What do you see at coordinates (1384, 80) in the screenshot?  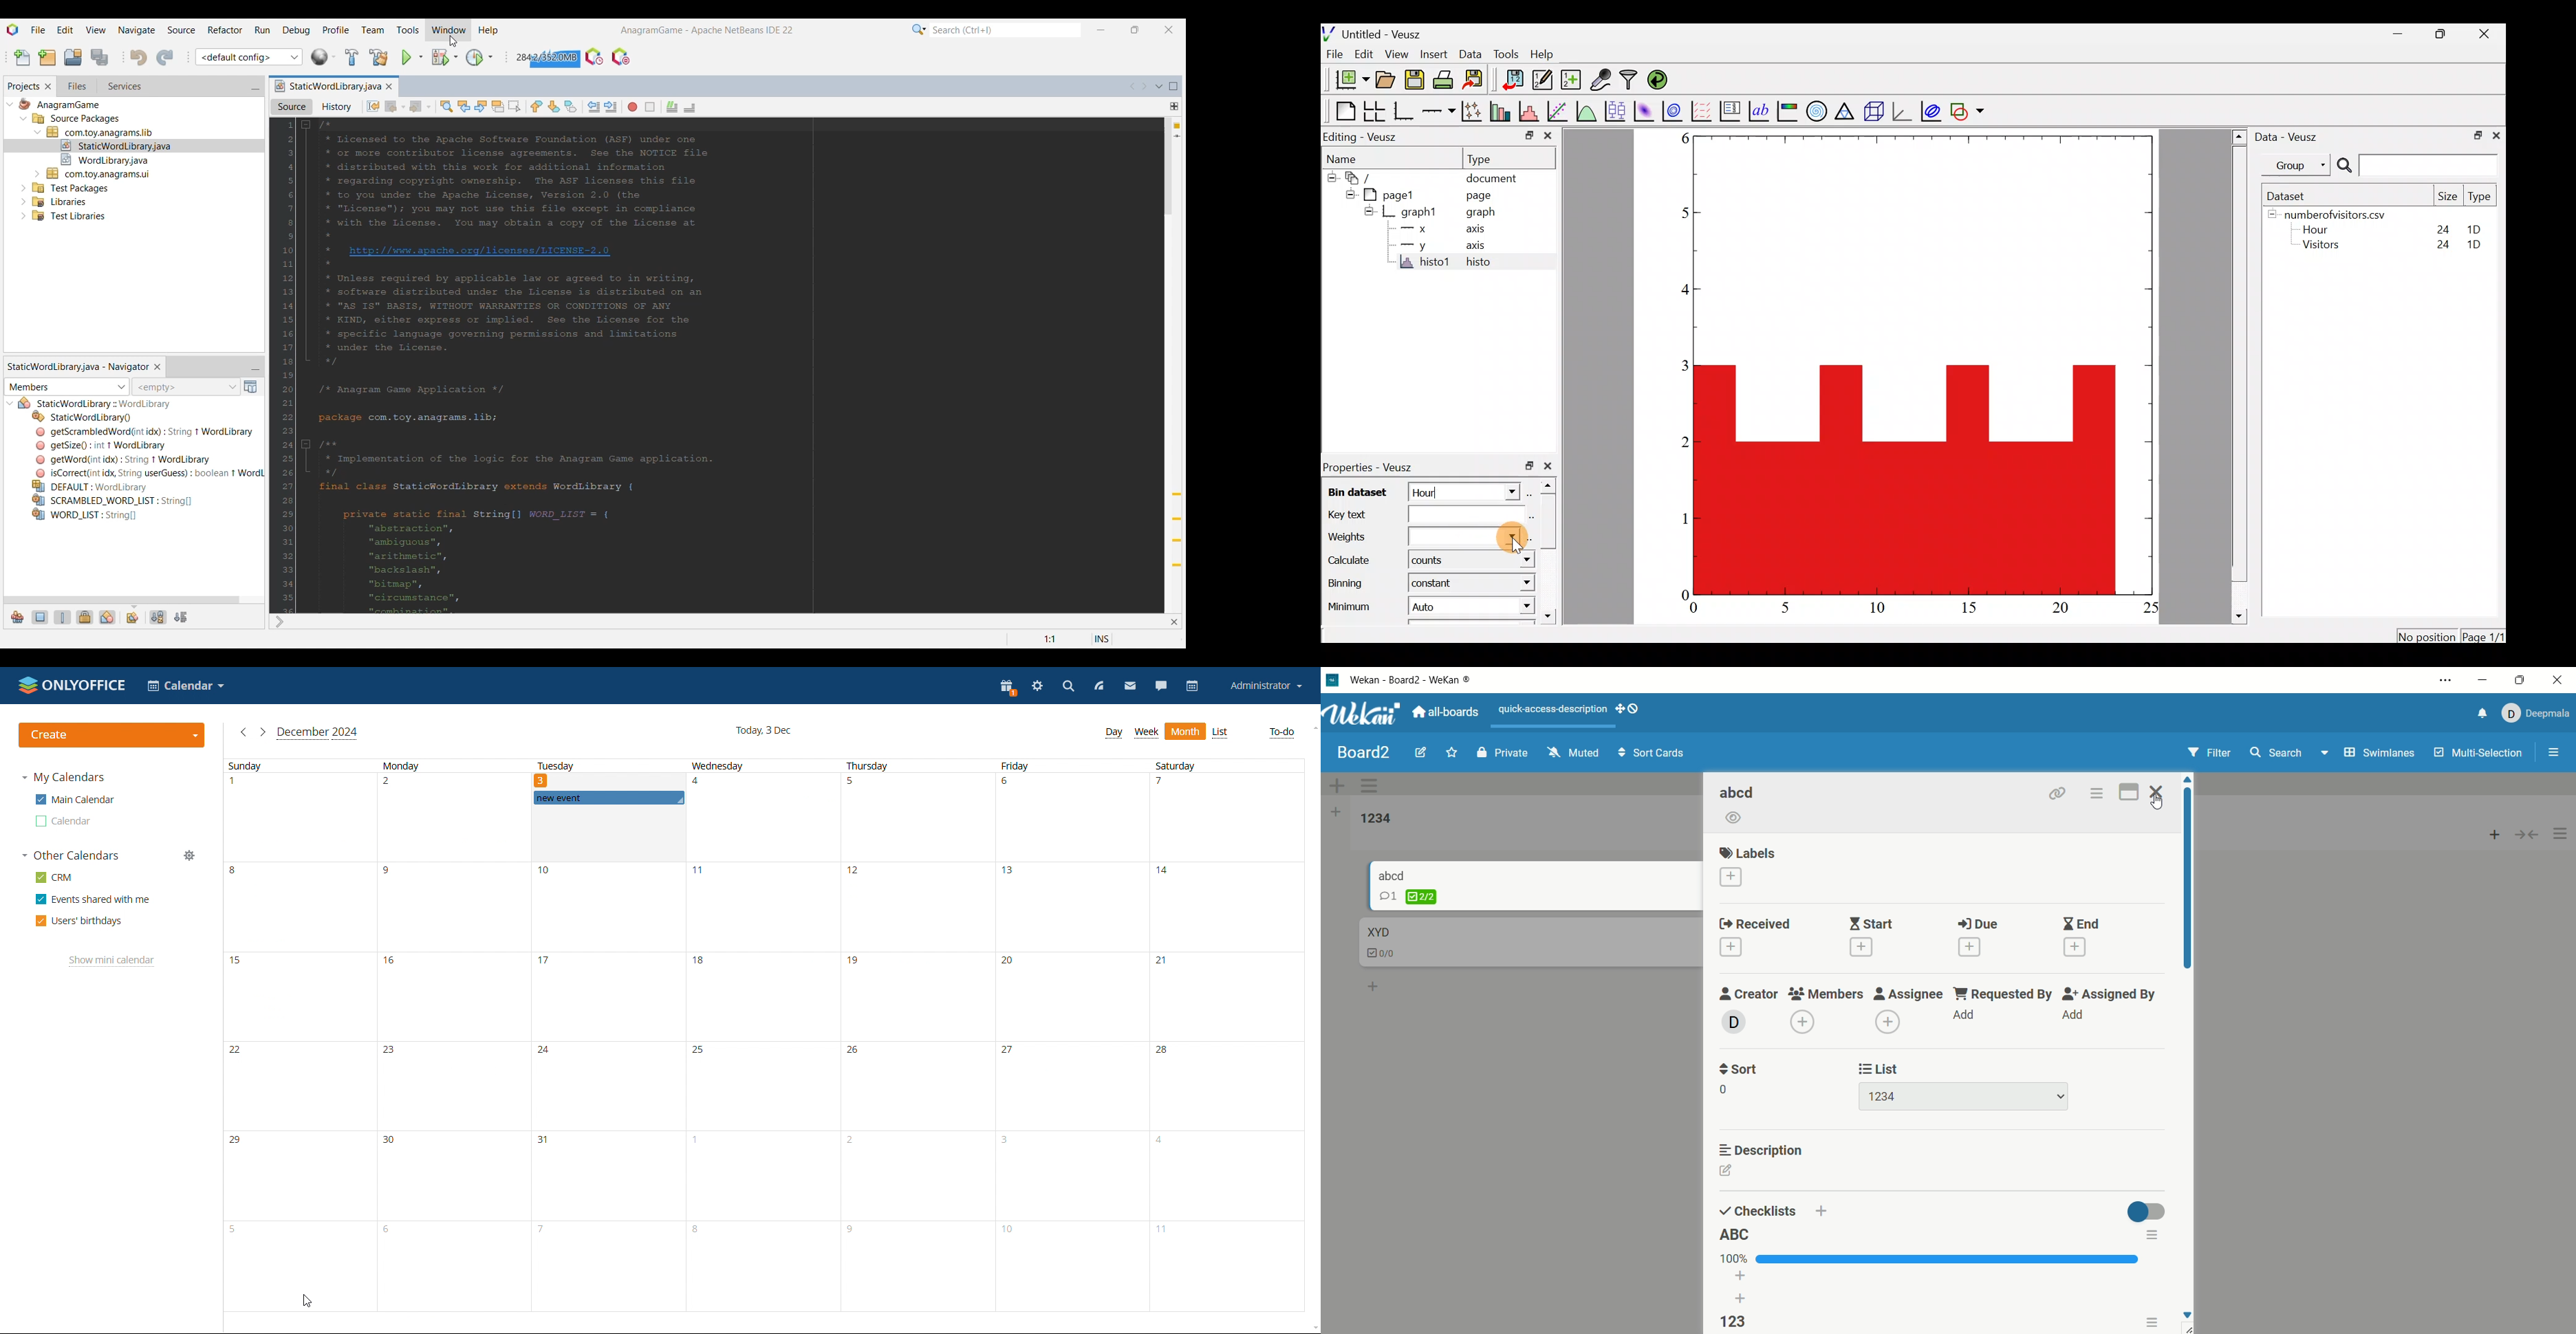 I see `open a document` at bounding box center [1384, 80].